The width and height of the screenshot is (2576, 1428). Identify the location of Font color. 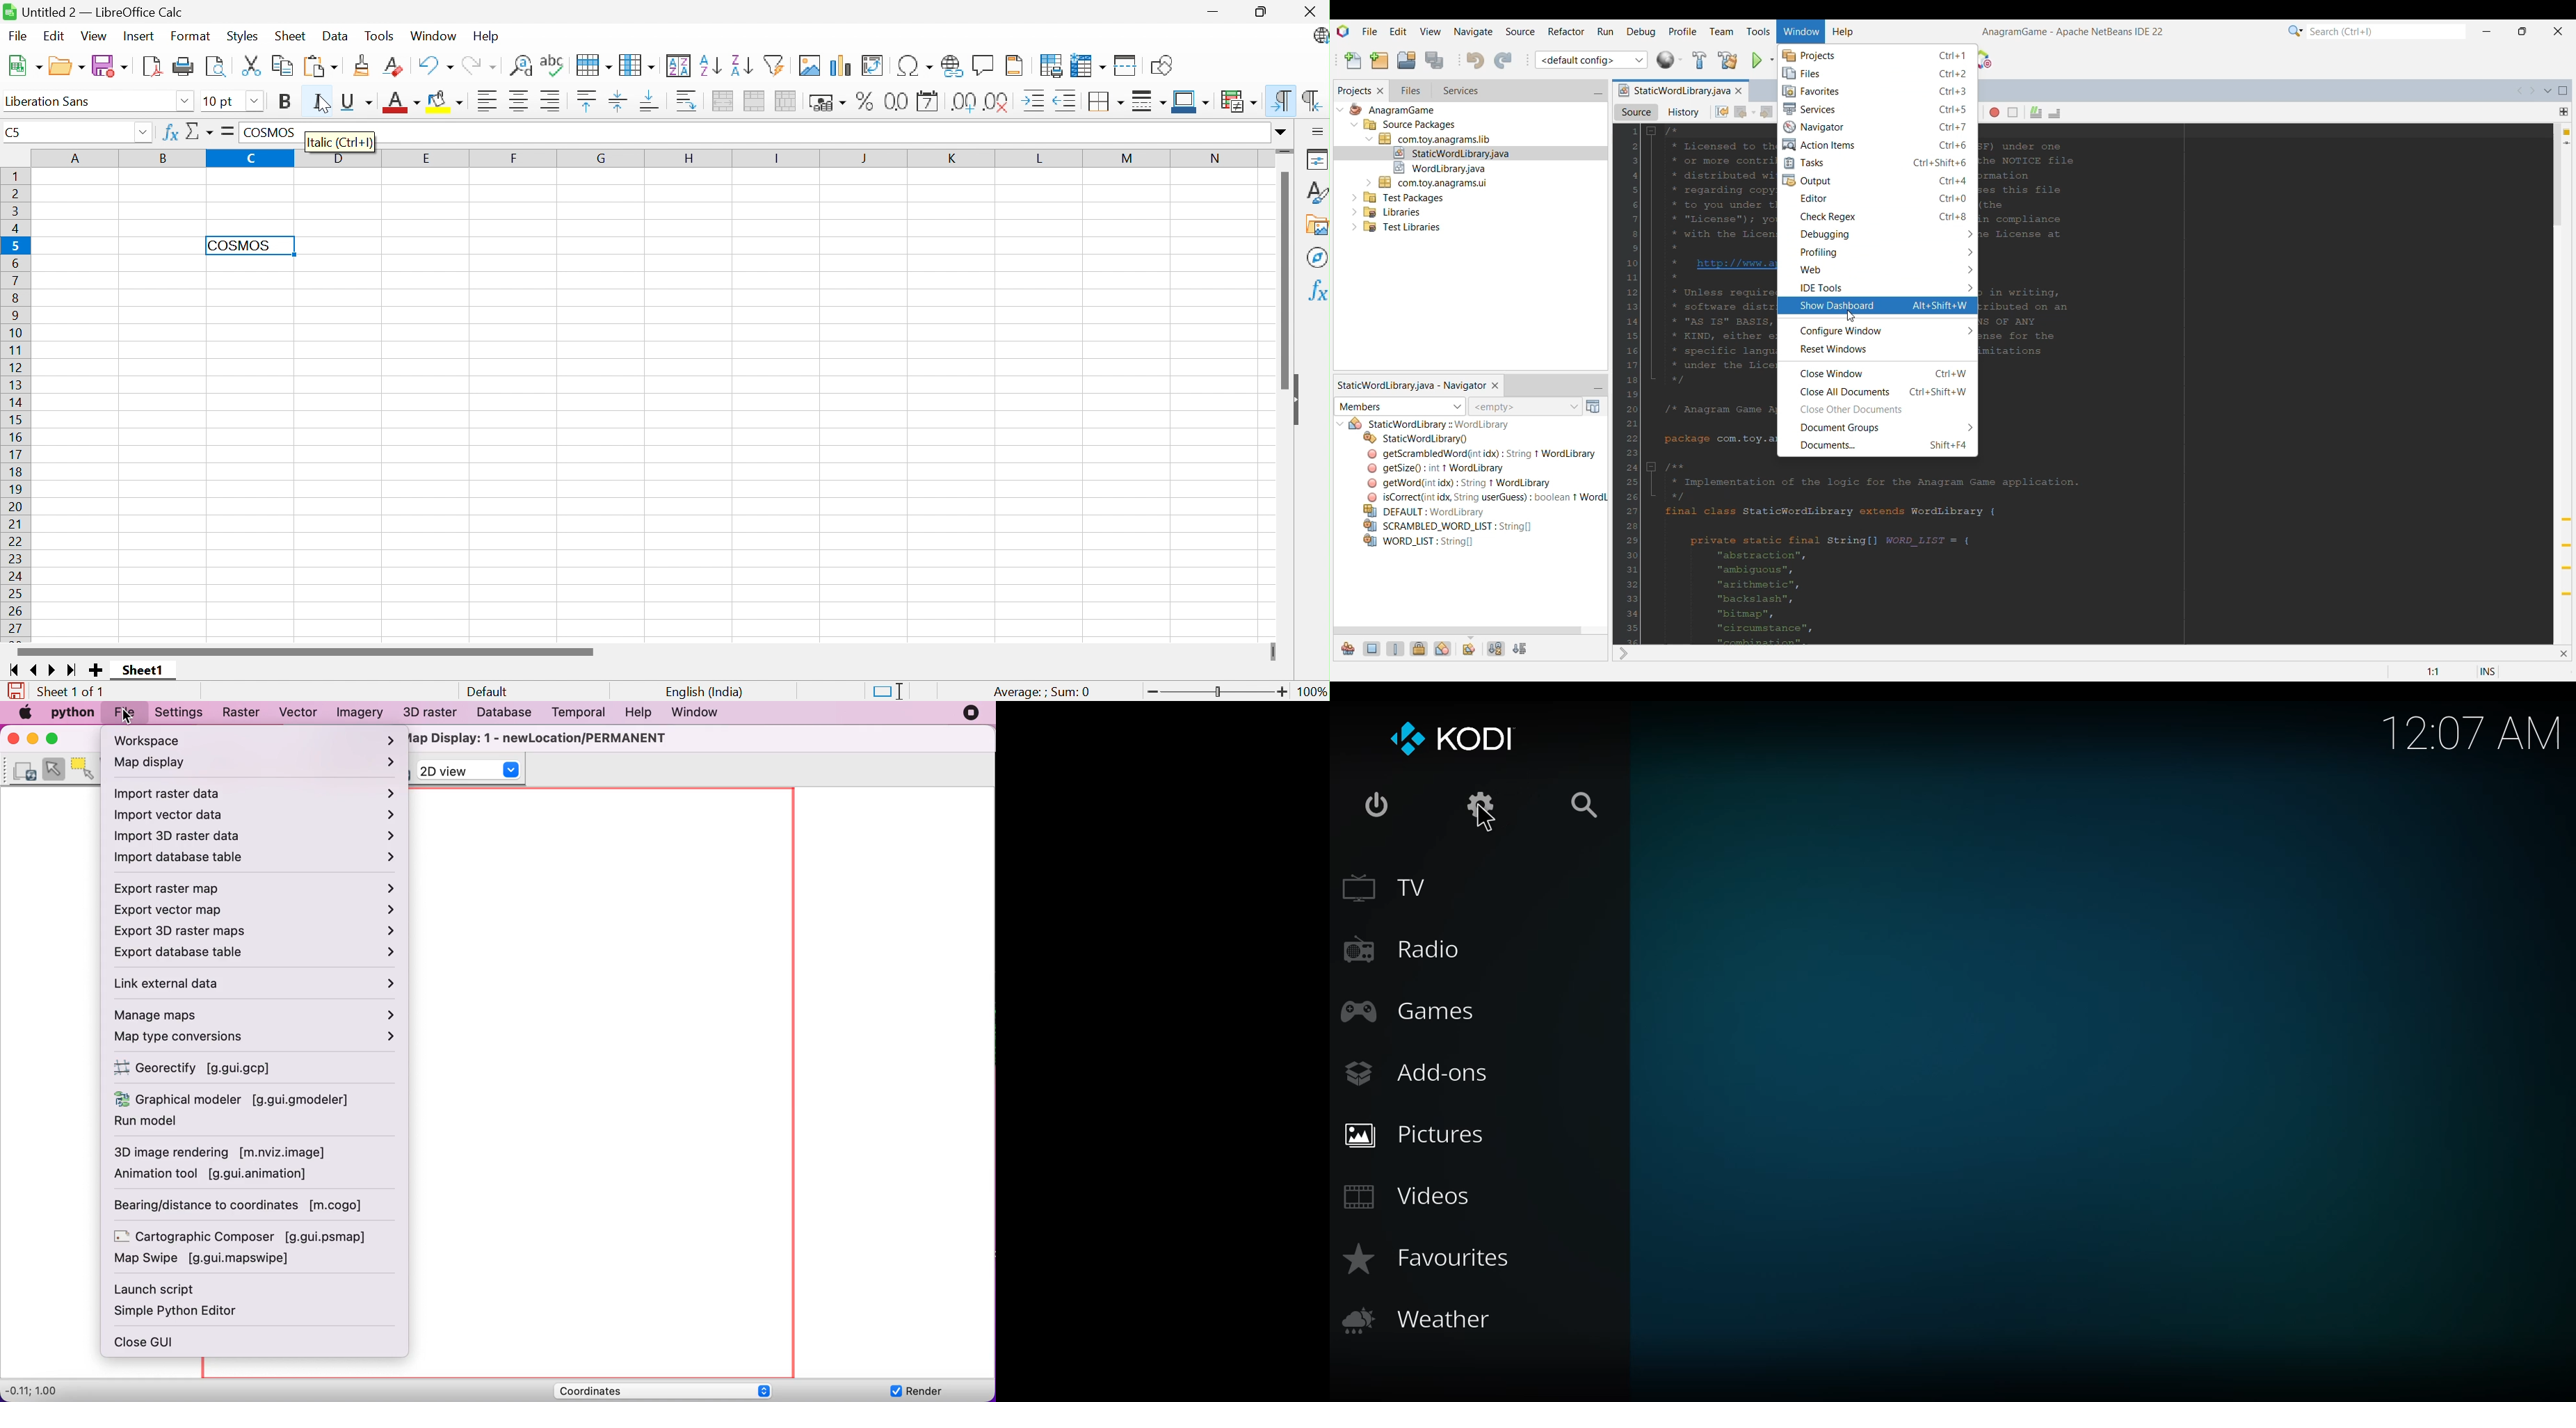
(401, 100).